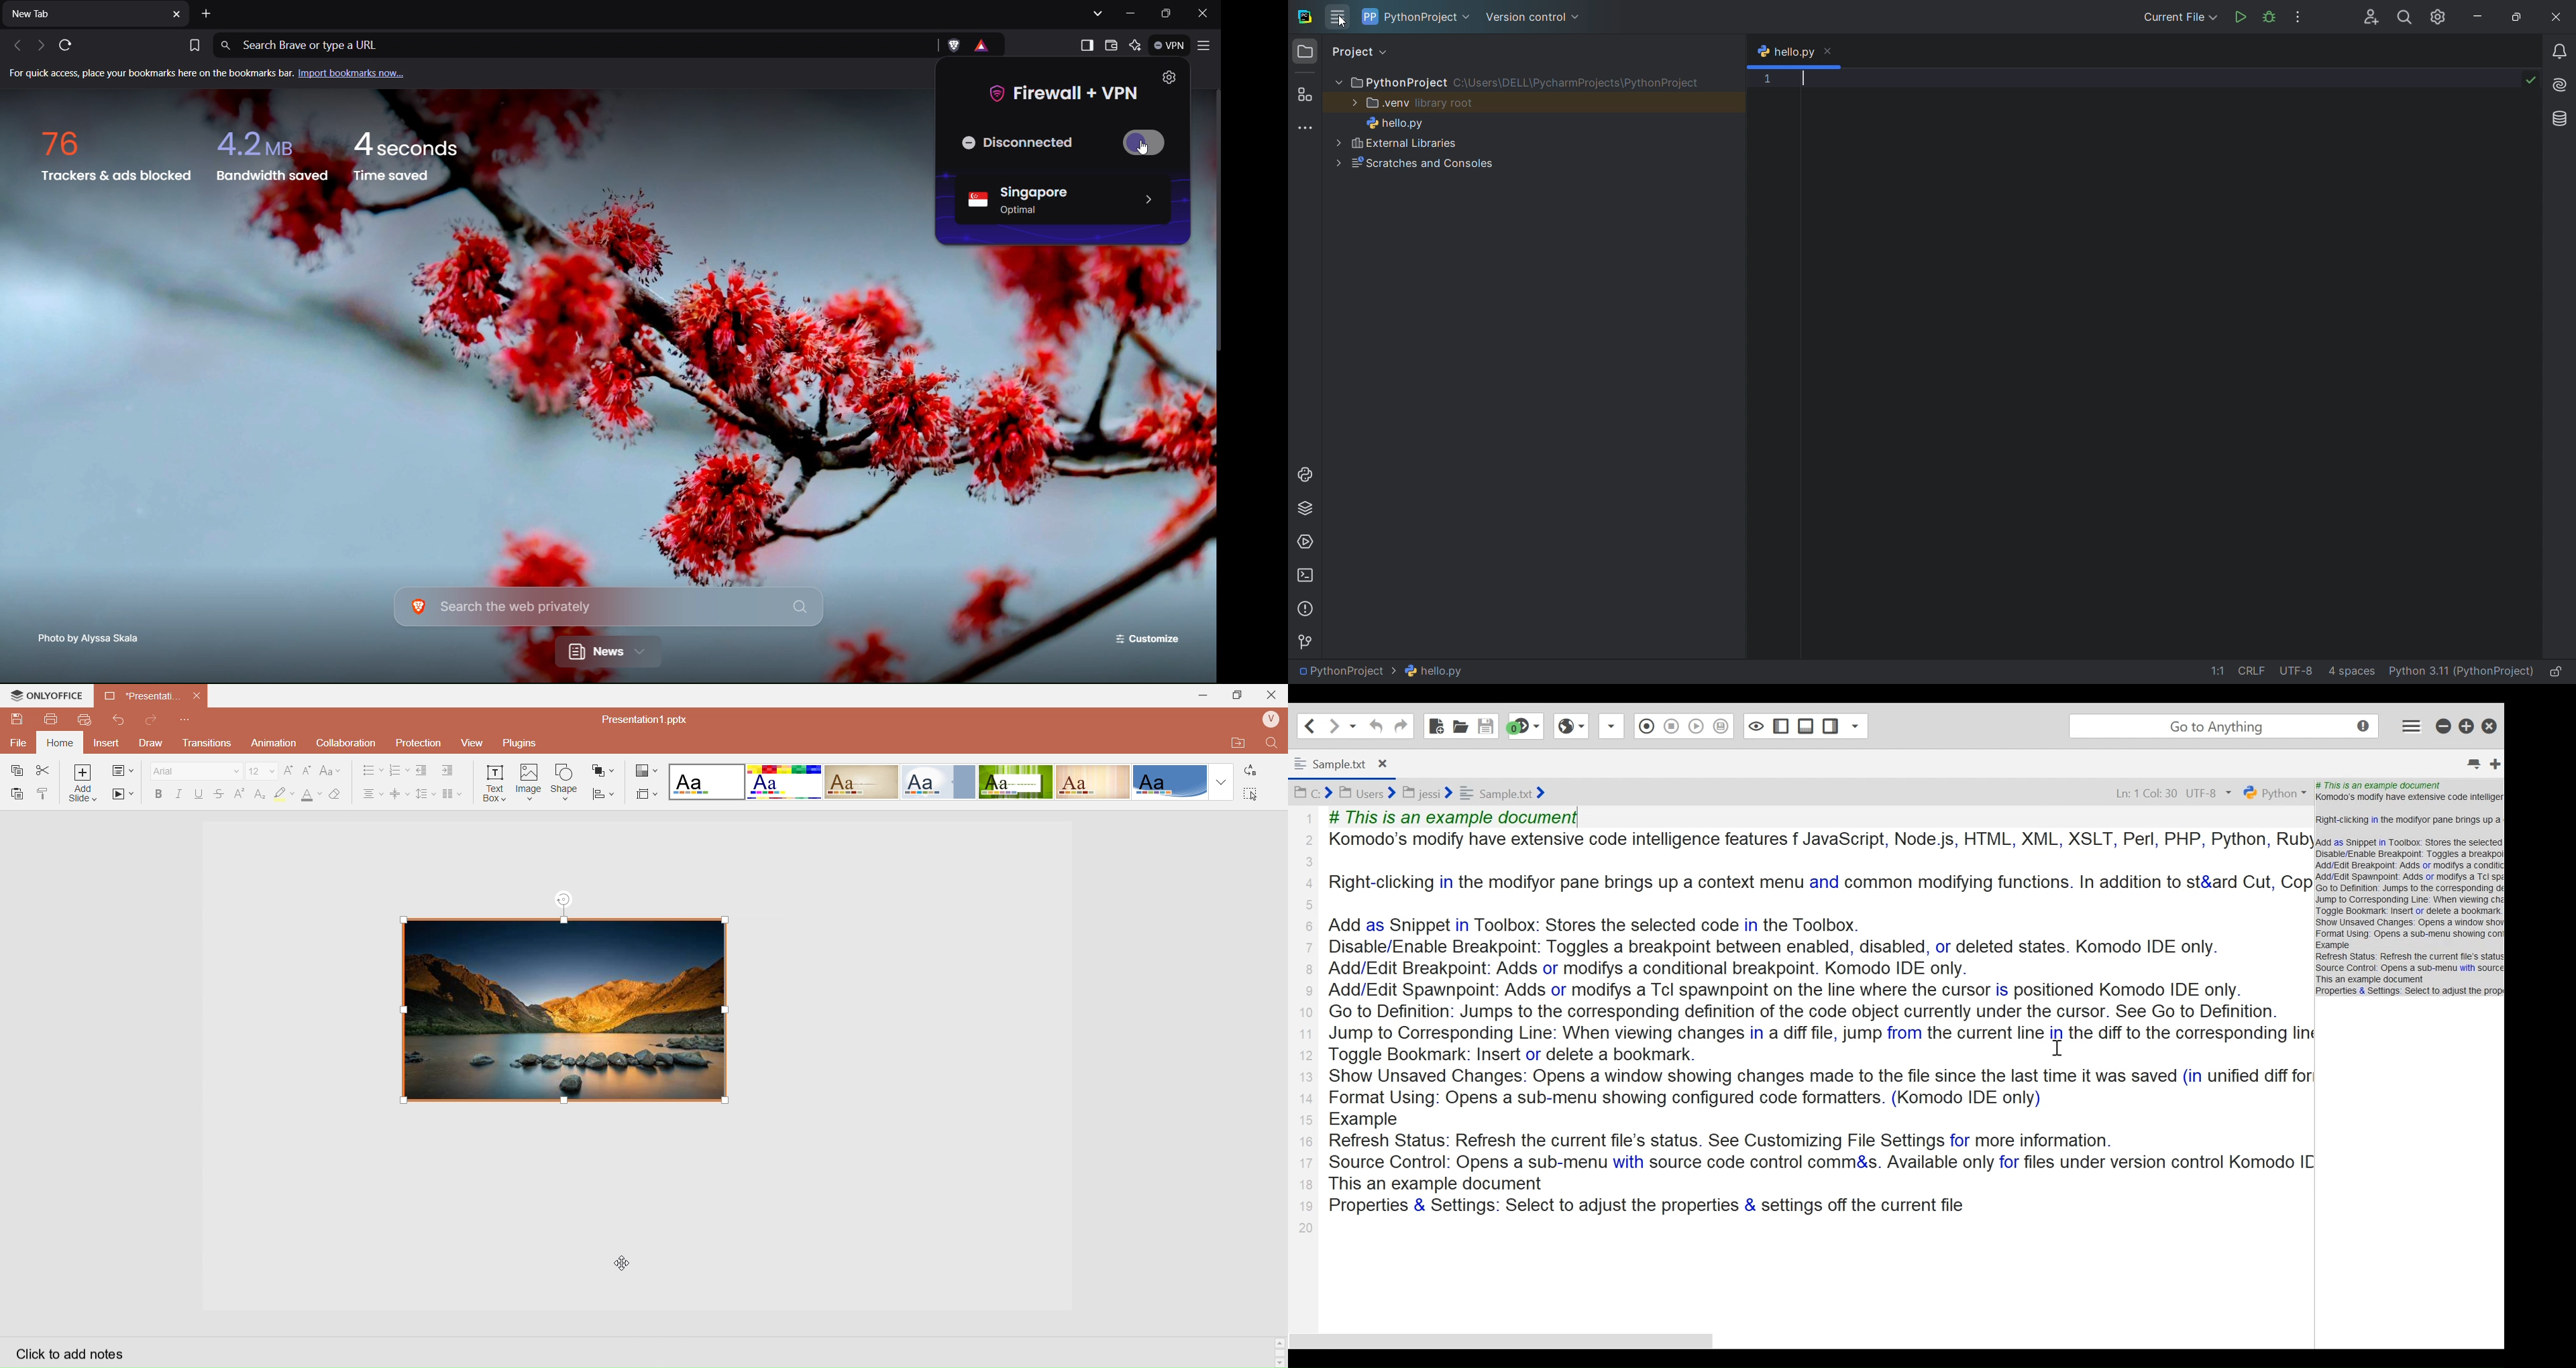 This screenshot has width=2576, height=1372. Describe the element at coordinates (448, 770) in the screenshot. I see `Increase Indent` at that location.